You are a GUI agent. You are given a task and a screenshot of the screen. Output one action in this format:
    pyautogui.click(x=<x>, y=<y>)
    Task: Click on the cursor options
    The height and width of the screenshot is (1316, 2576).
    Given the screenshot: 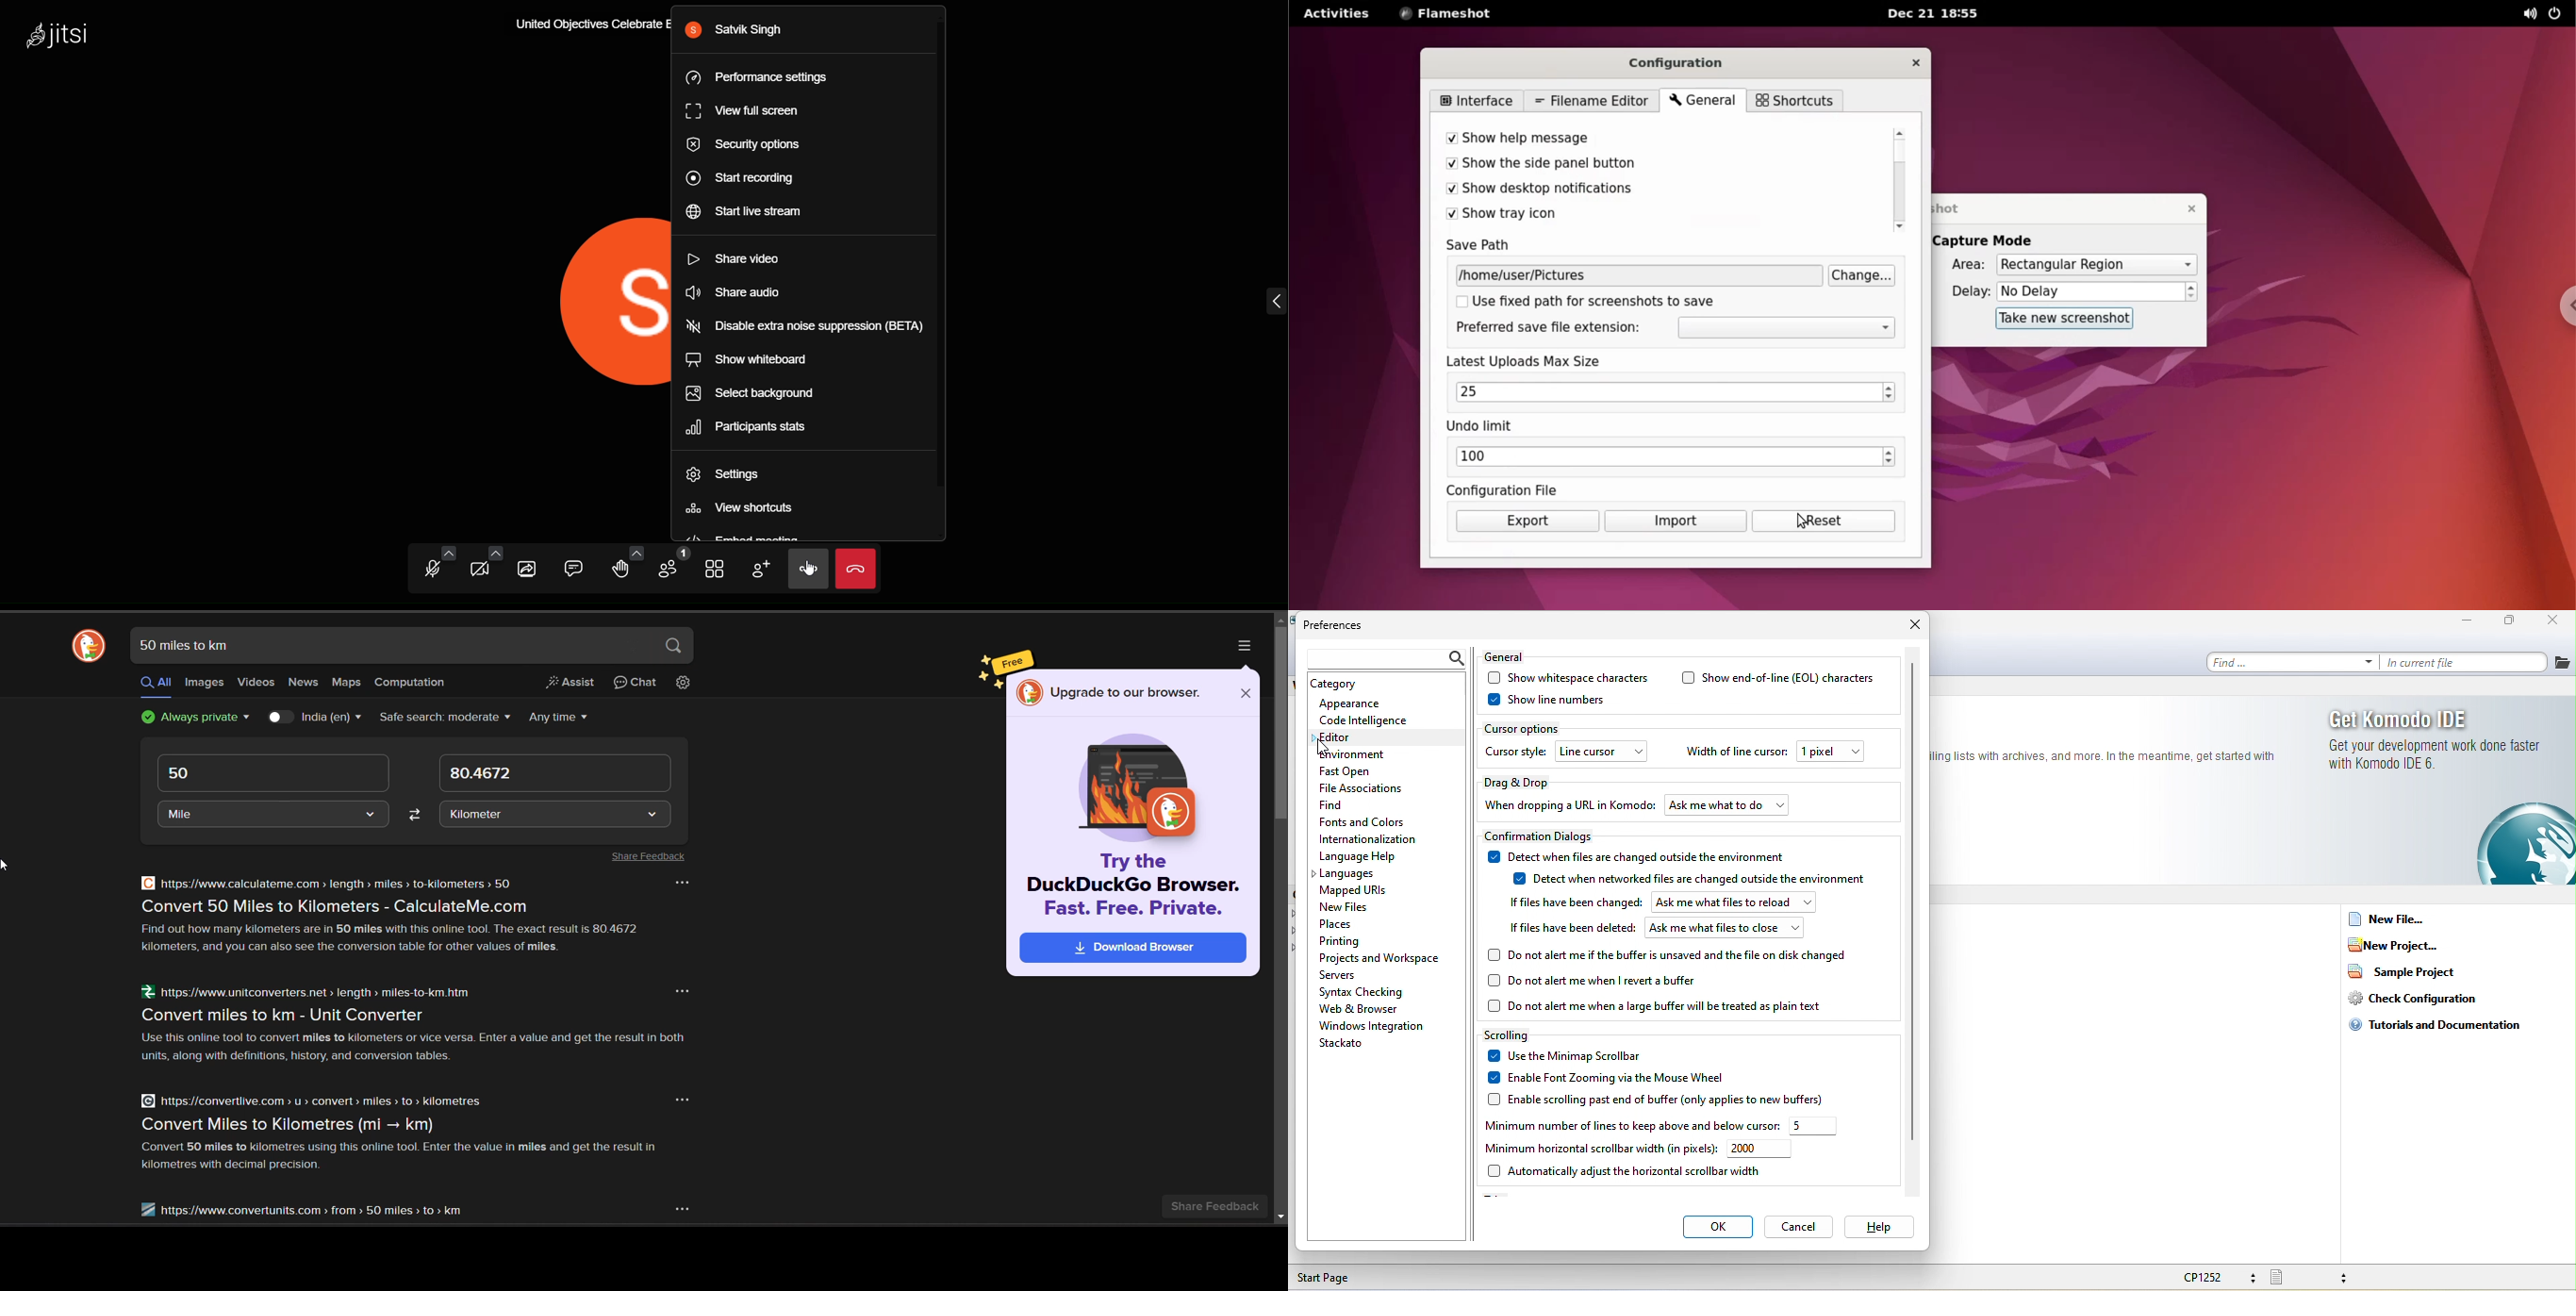 What is the action you would take?
    pyautogui.click(x=1526, y=728)
    